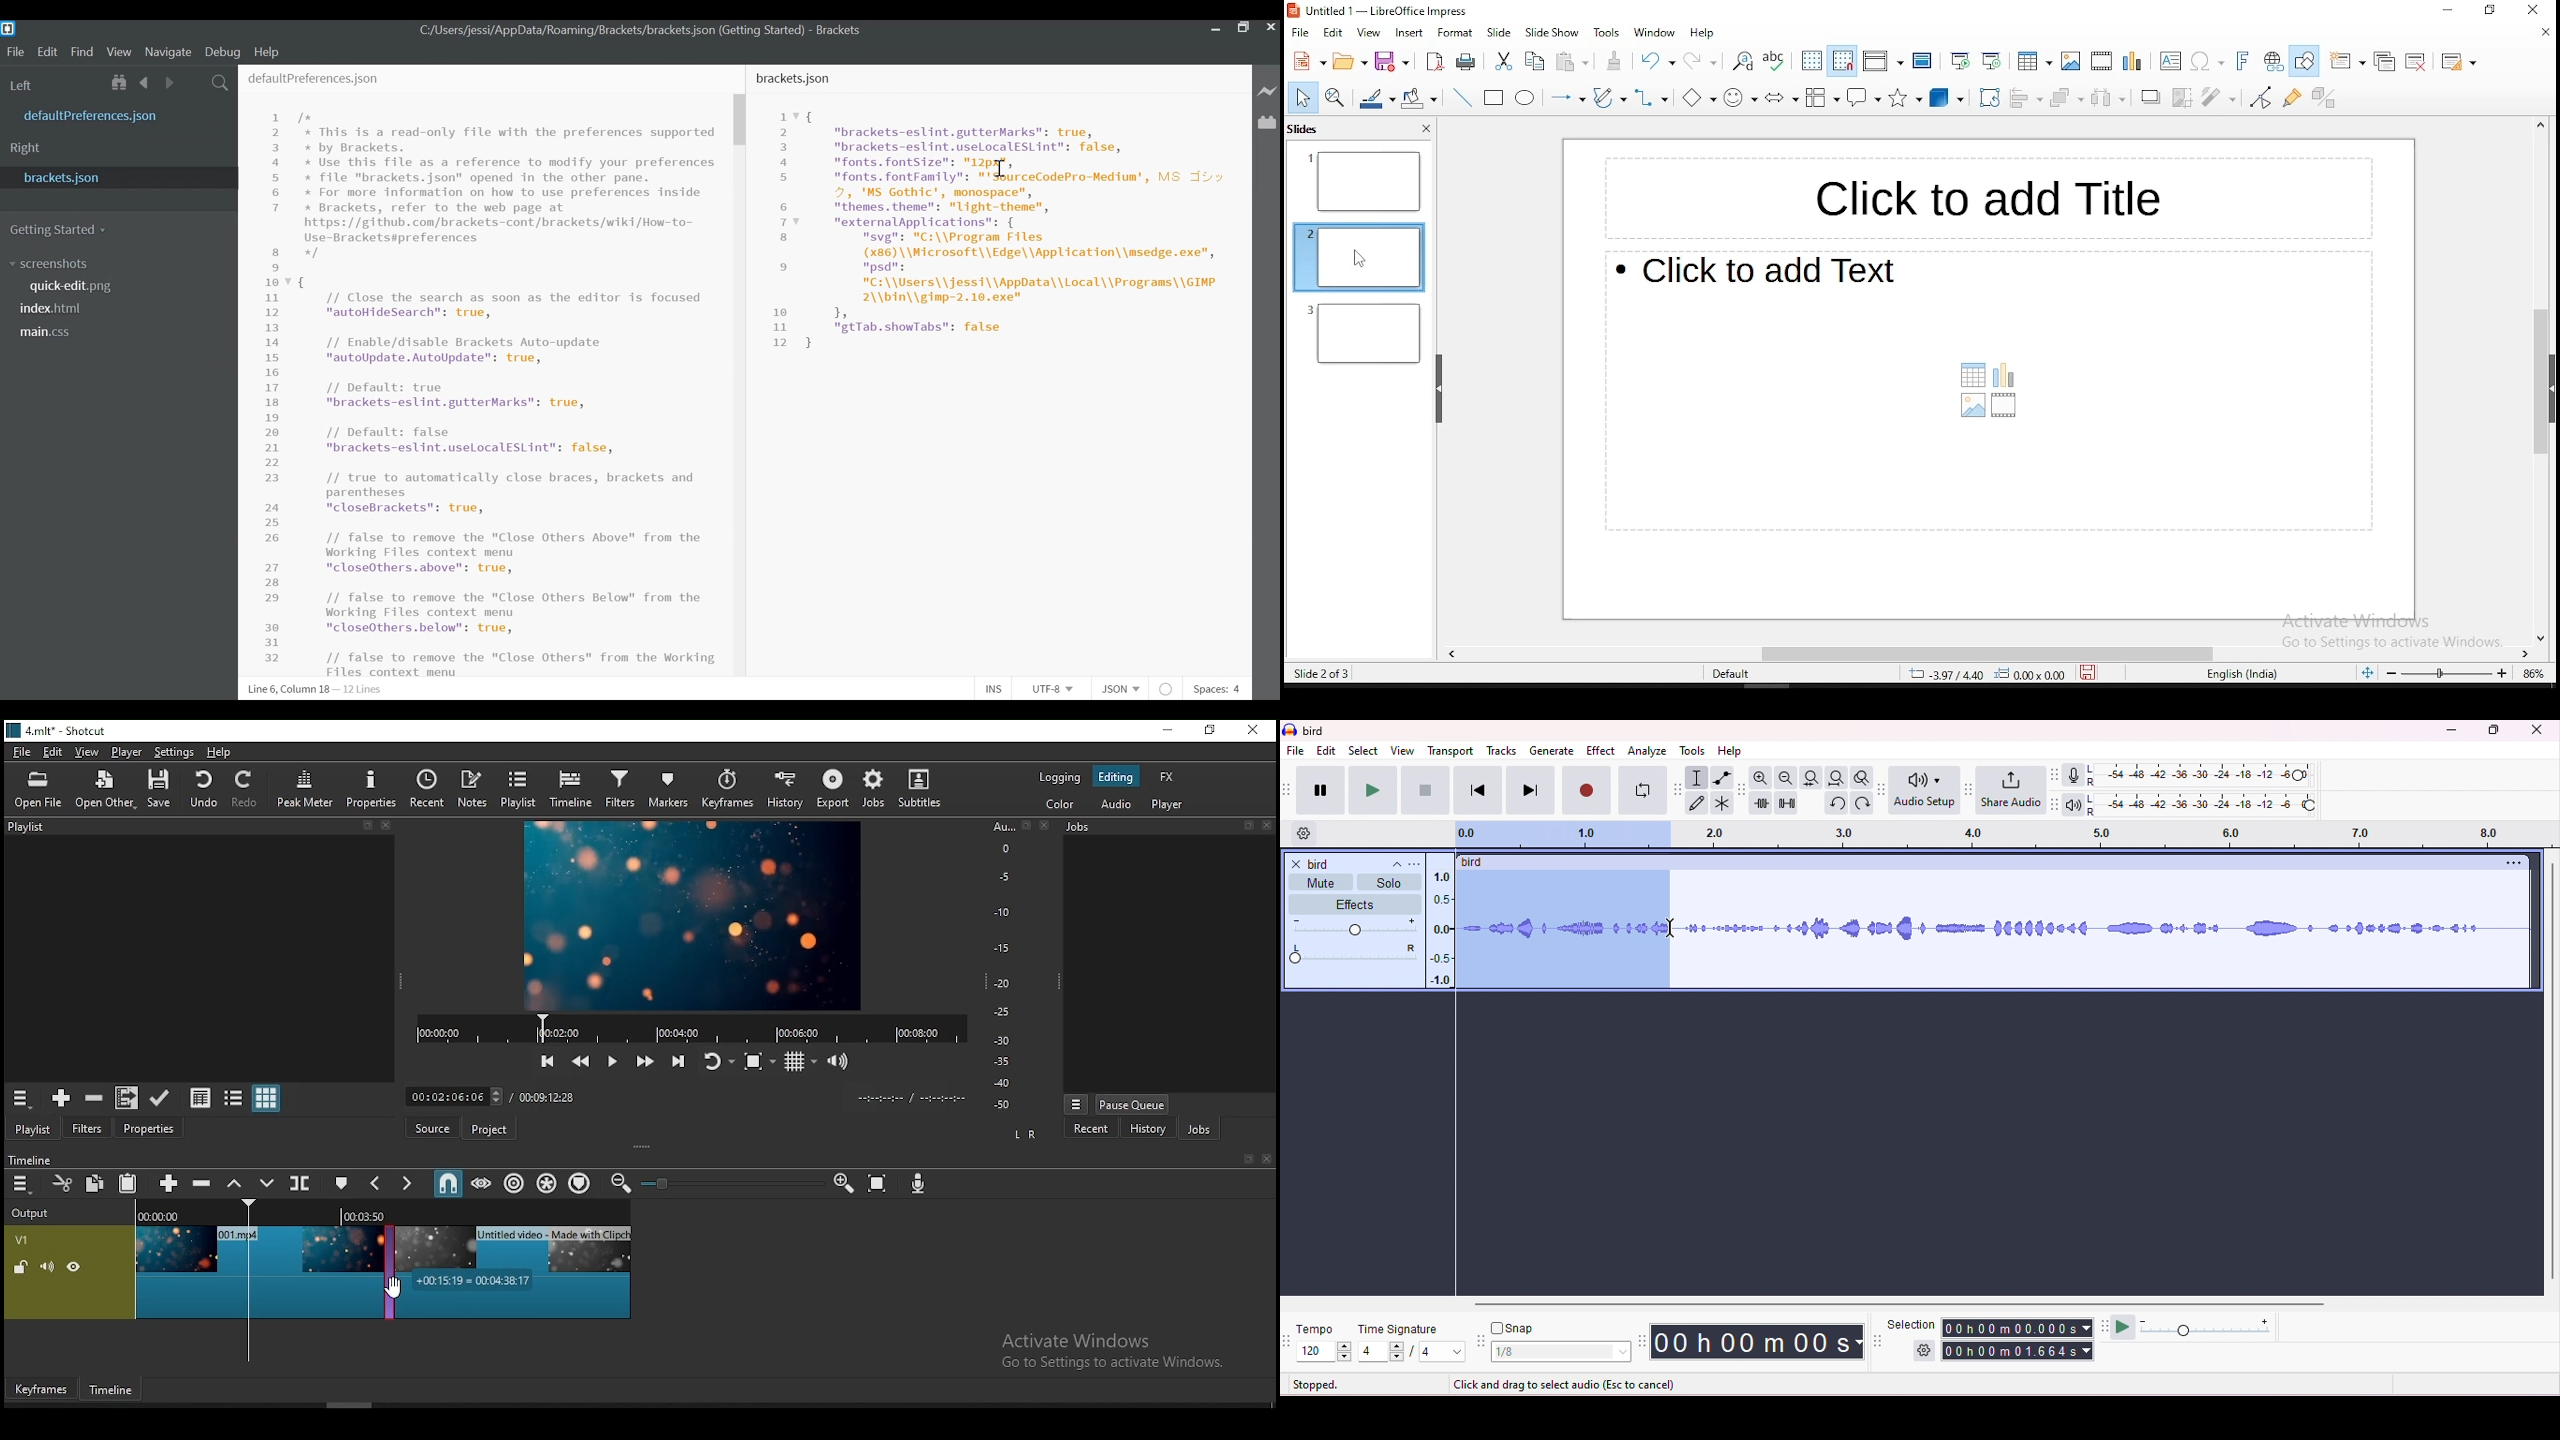  What do you see at coordinates (2168, 61) in the screenshot?
I see `text box` at bounding box center [2168, 61].